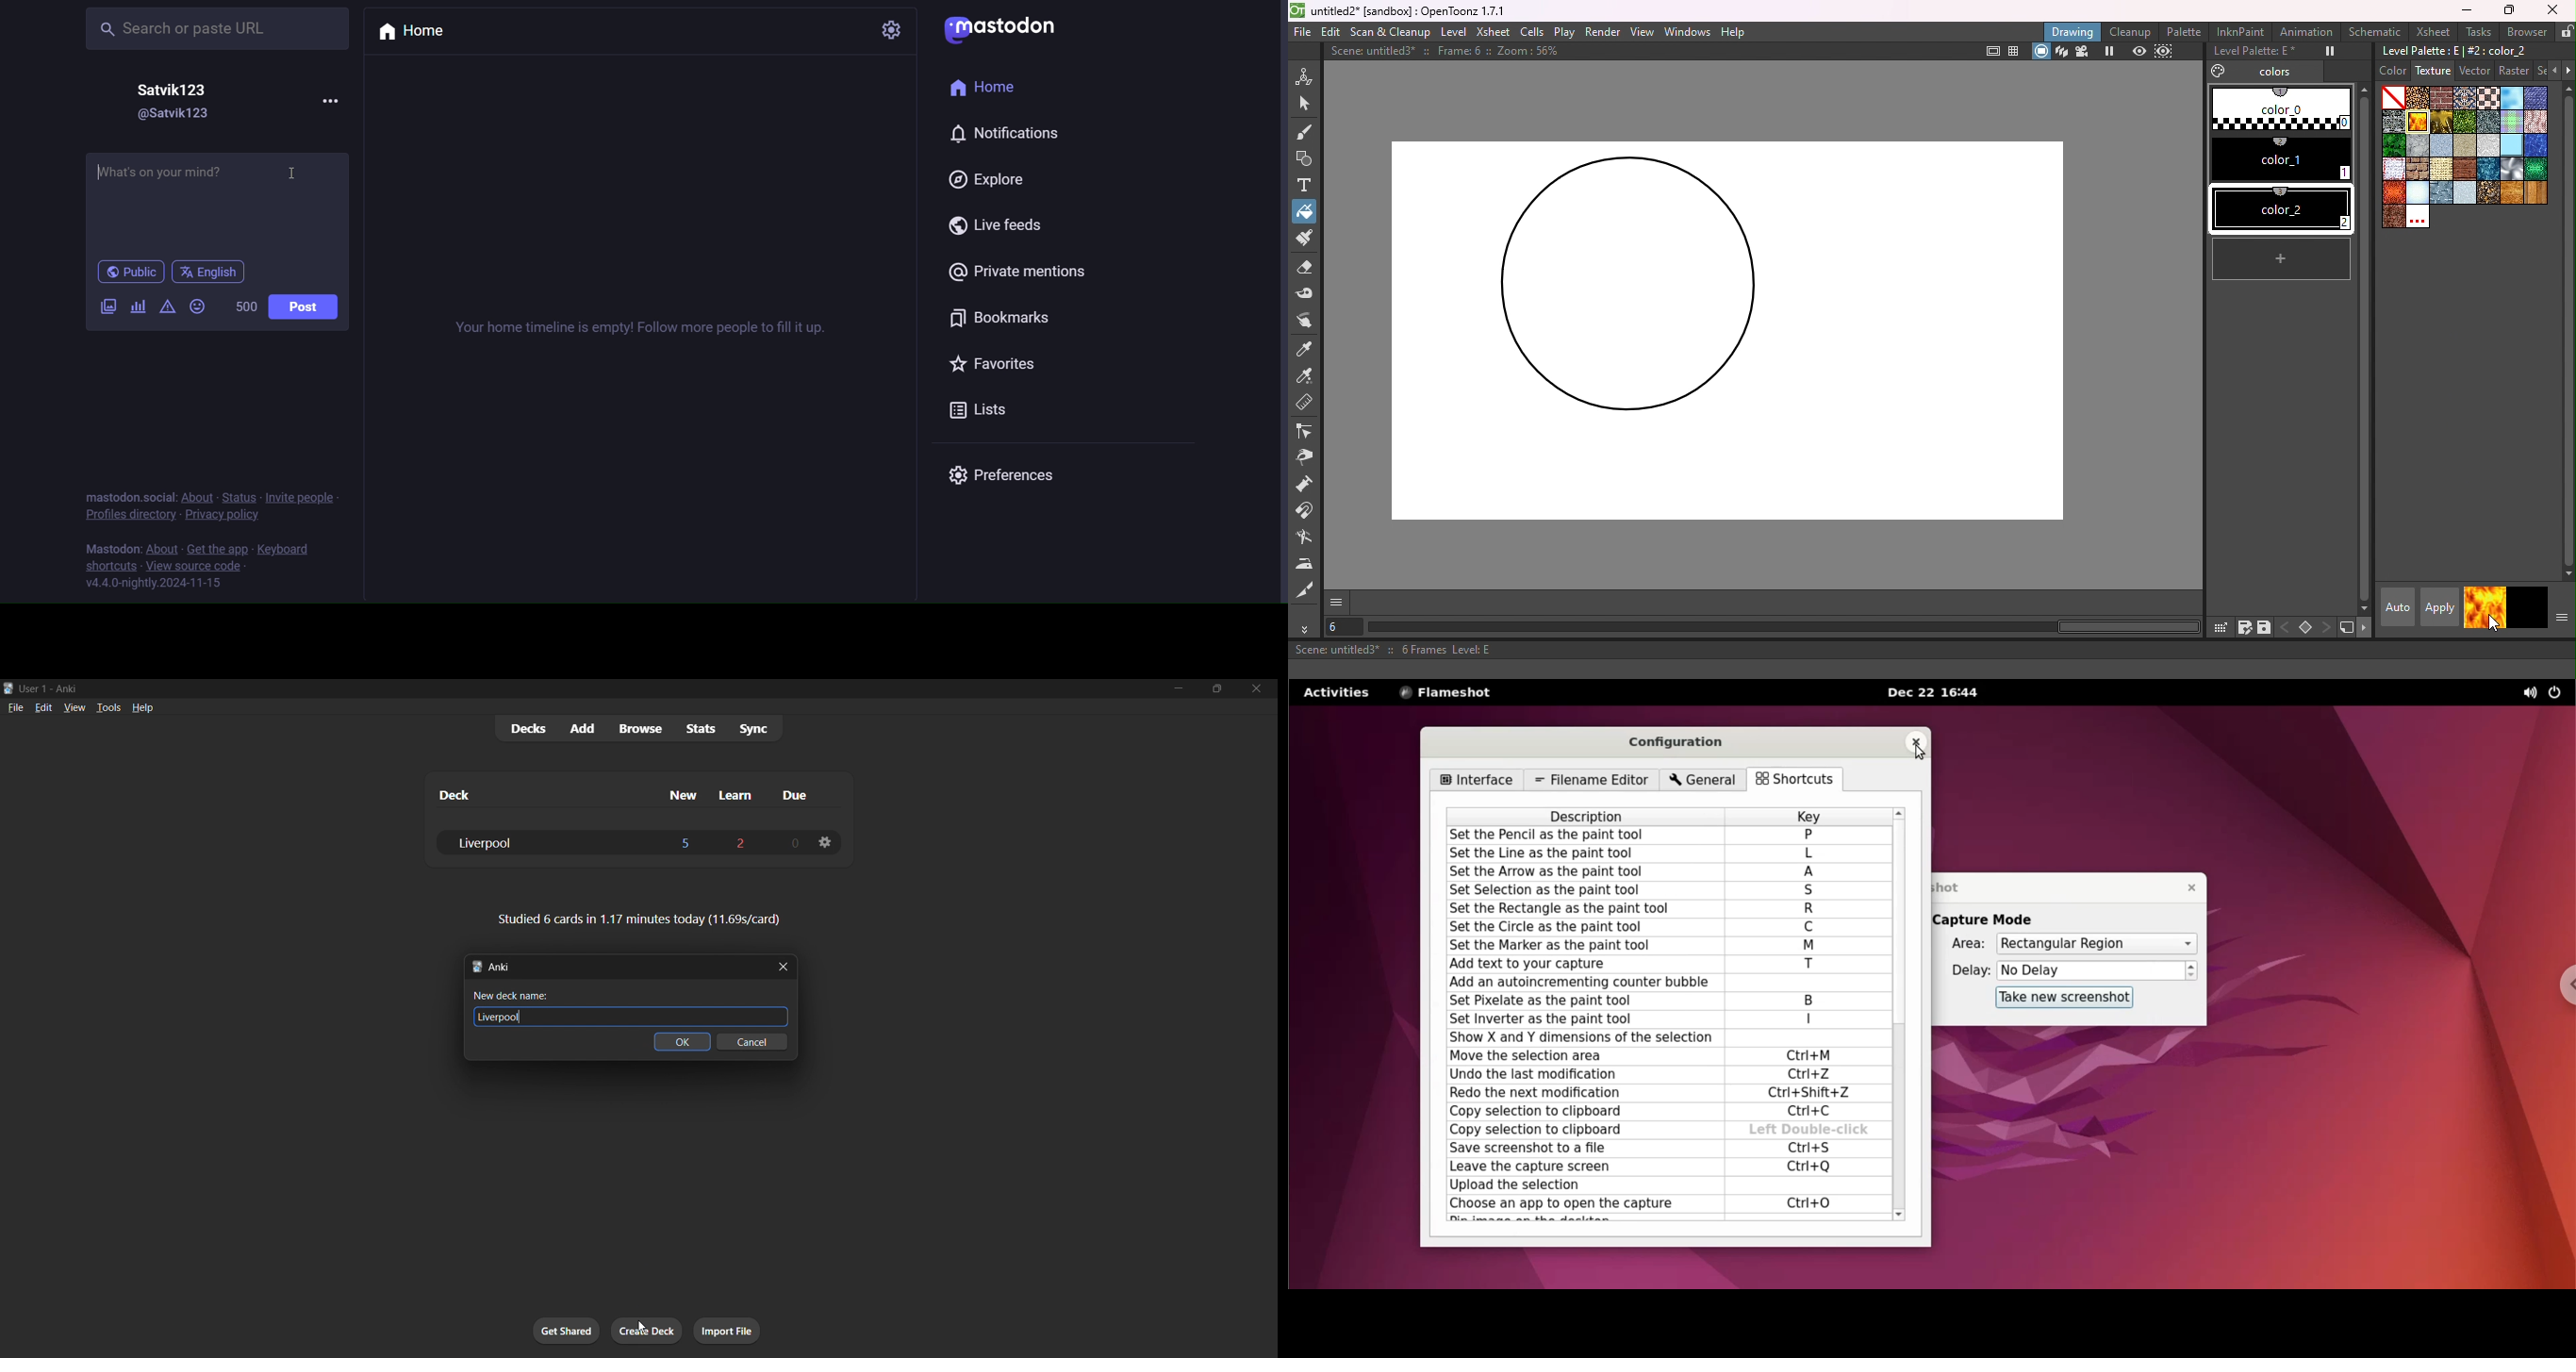  I want to click on scrollbar, so click(1901, 1012).